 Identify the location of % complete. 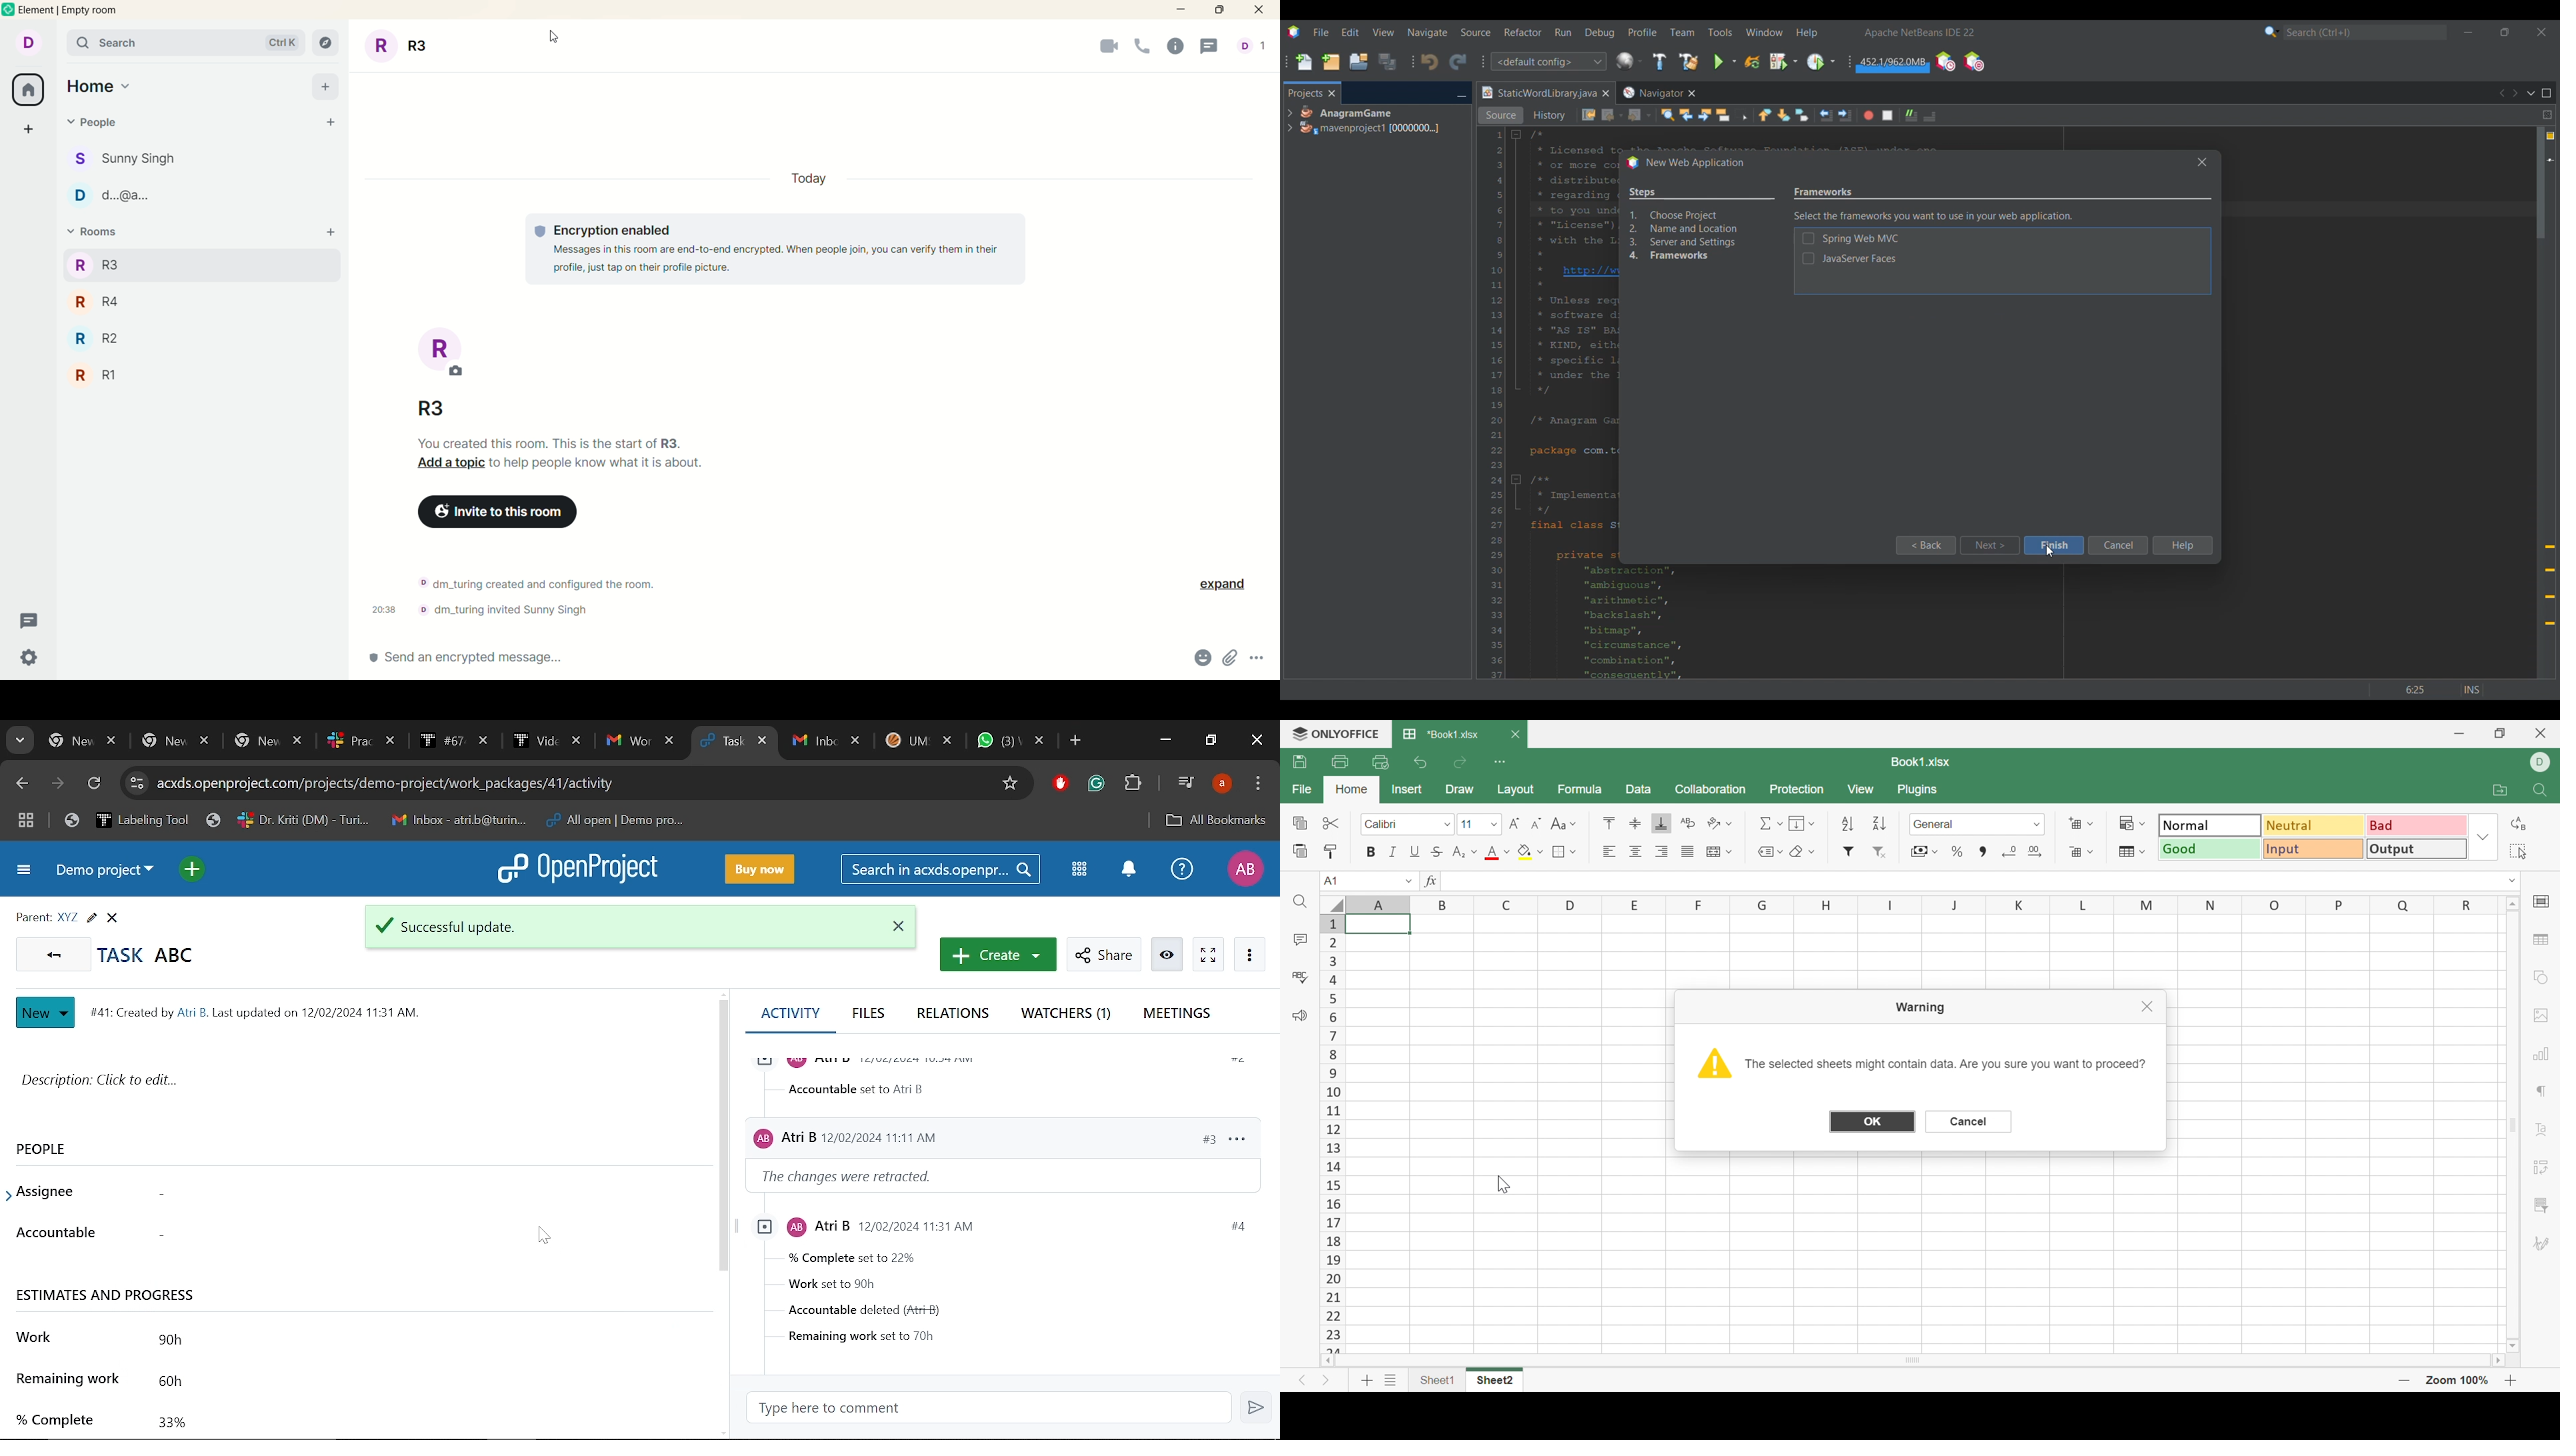
(53, 1416).